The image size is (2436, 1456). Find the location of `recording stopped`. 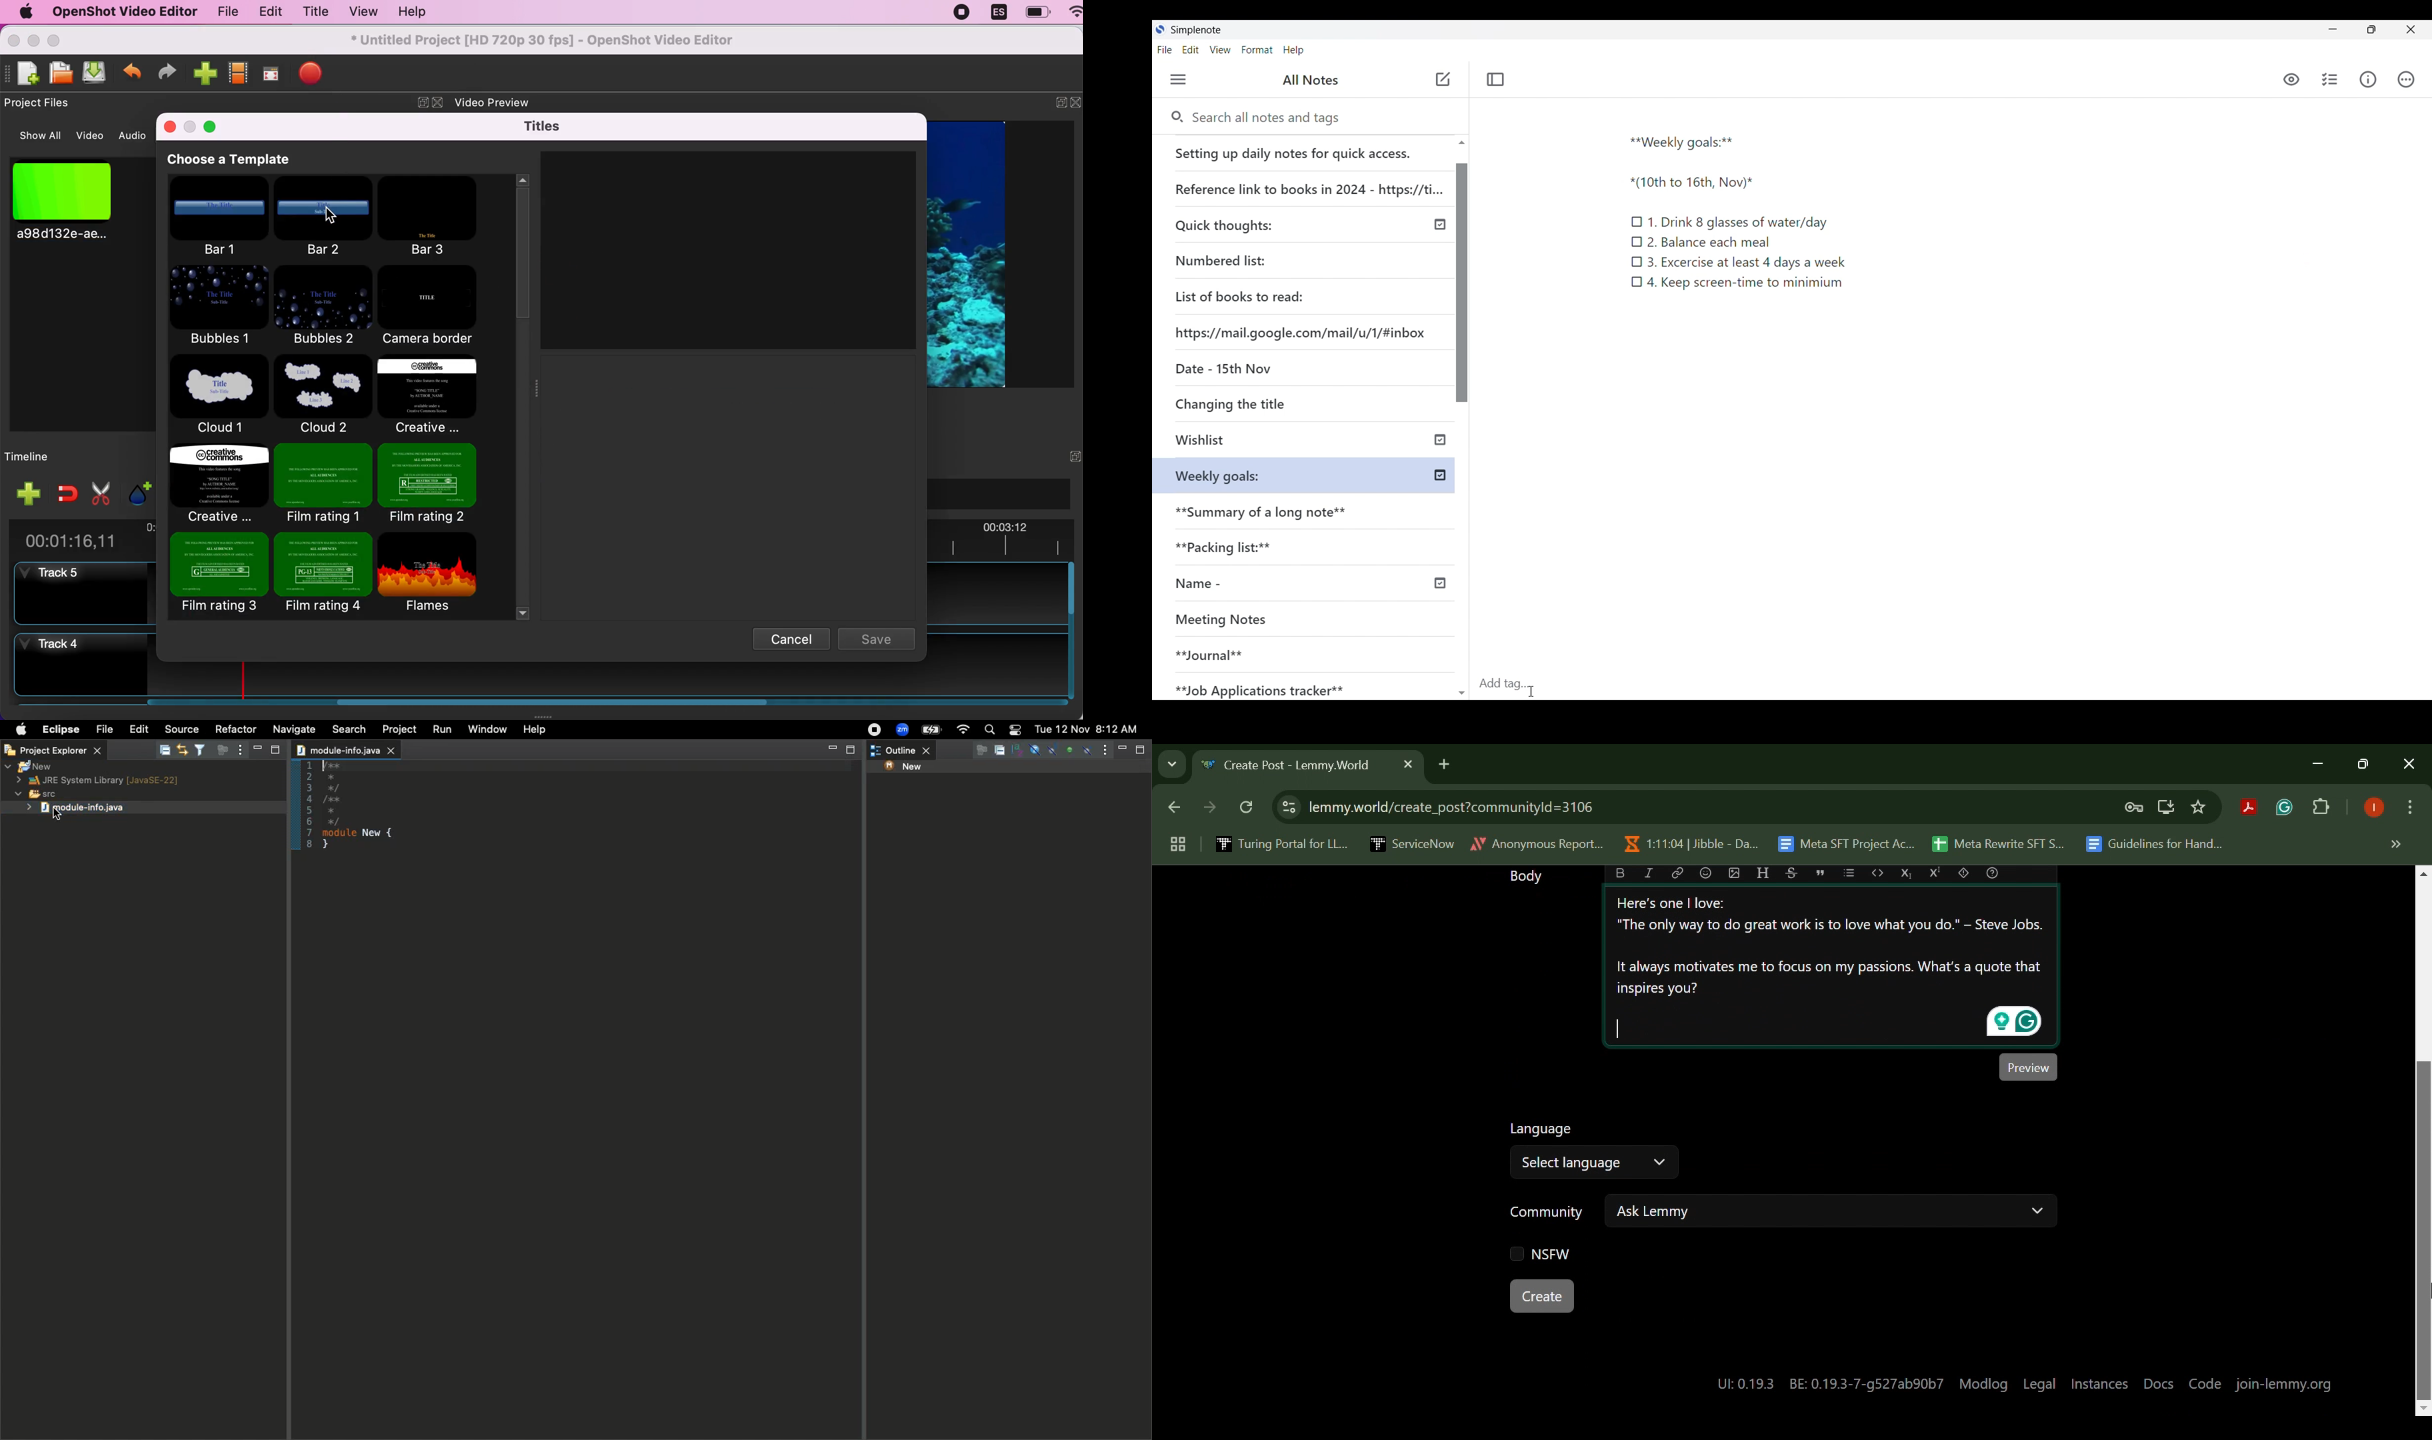

recording stopped is located at coordinates (963, 14).